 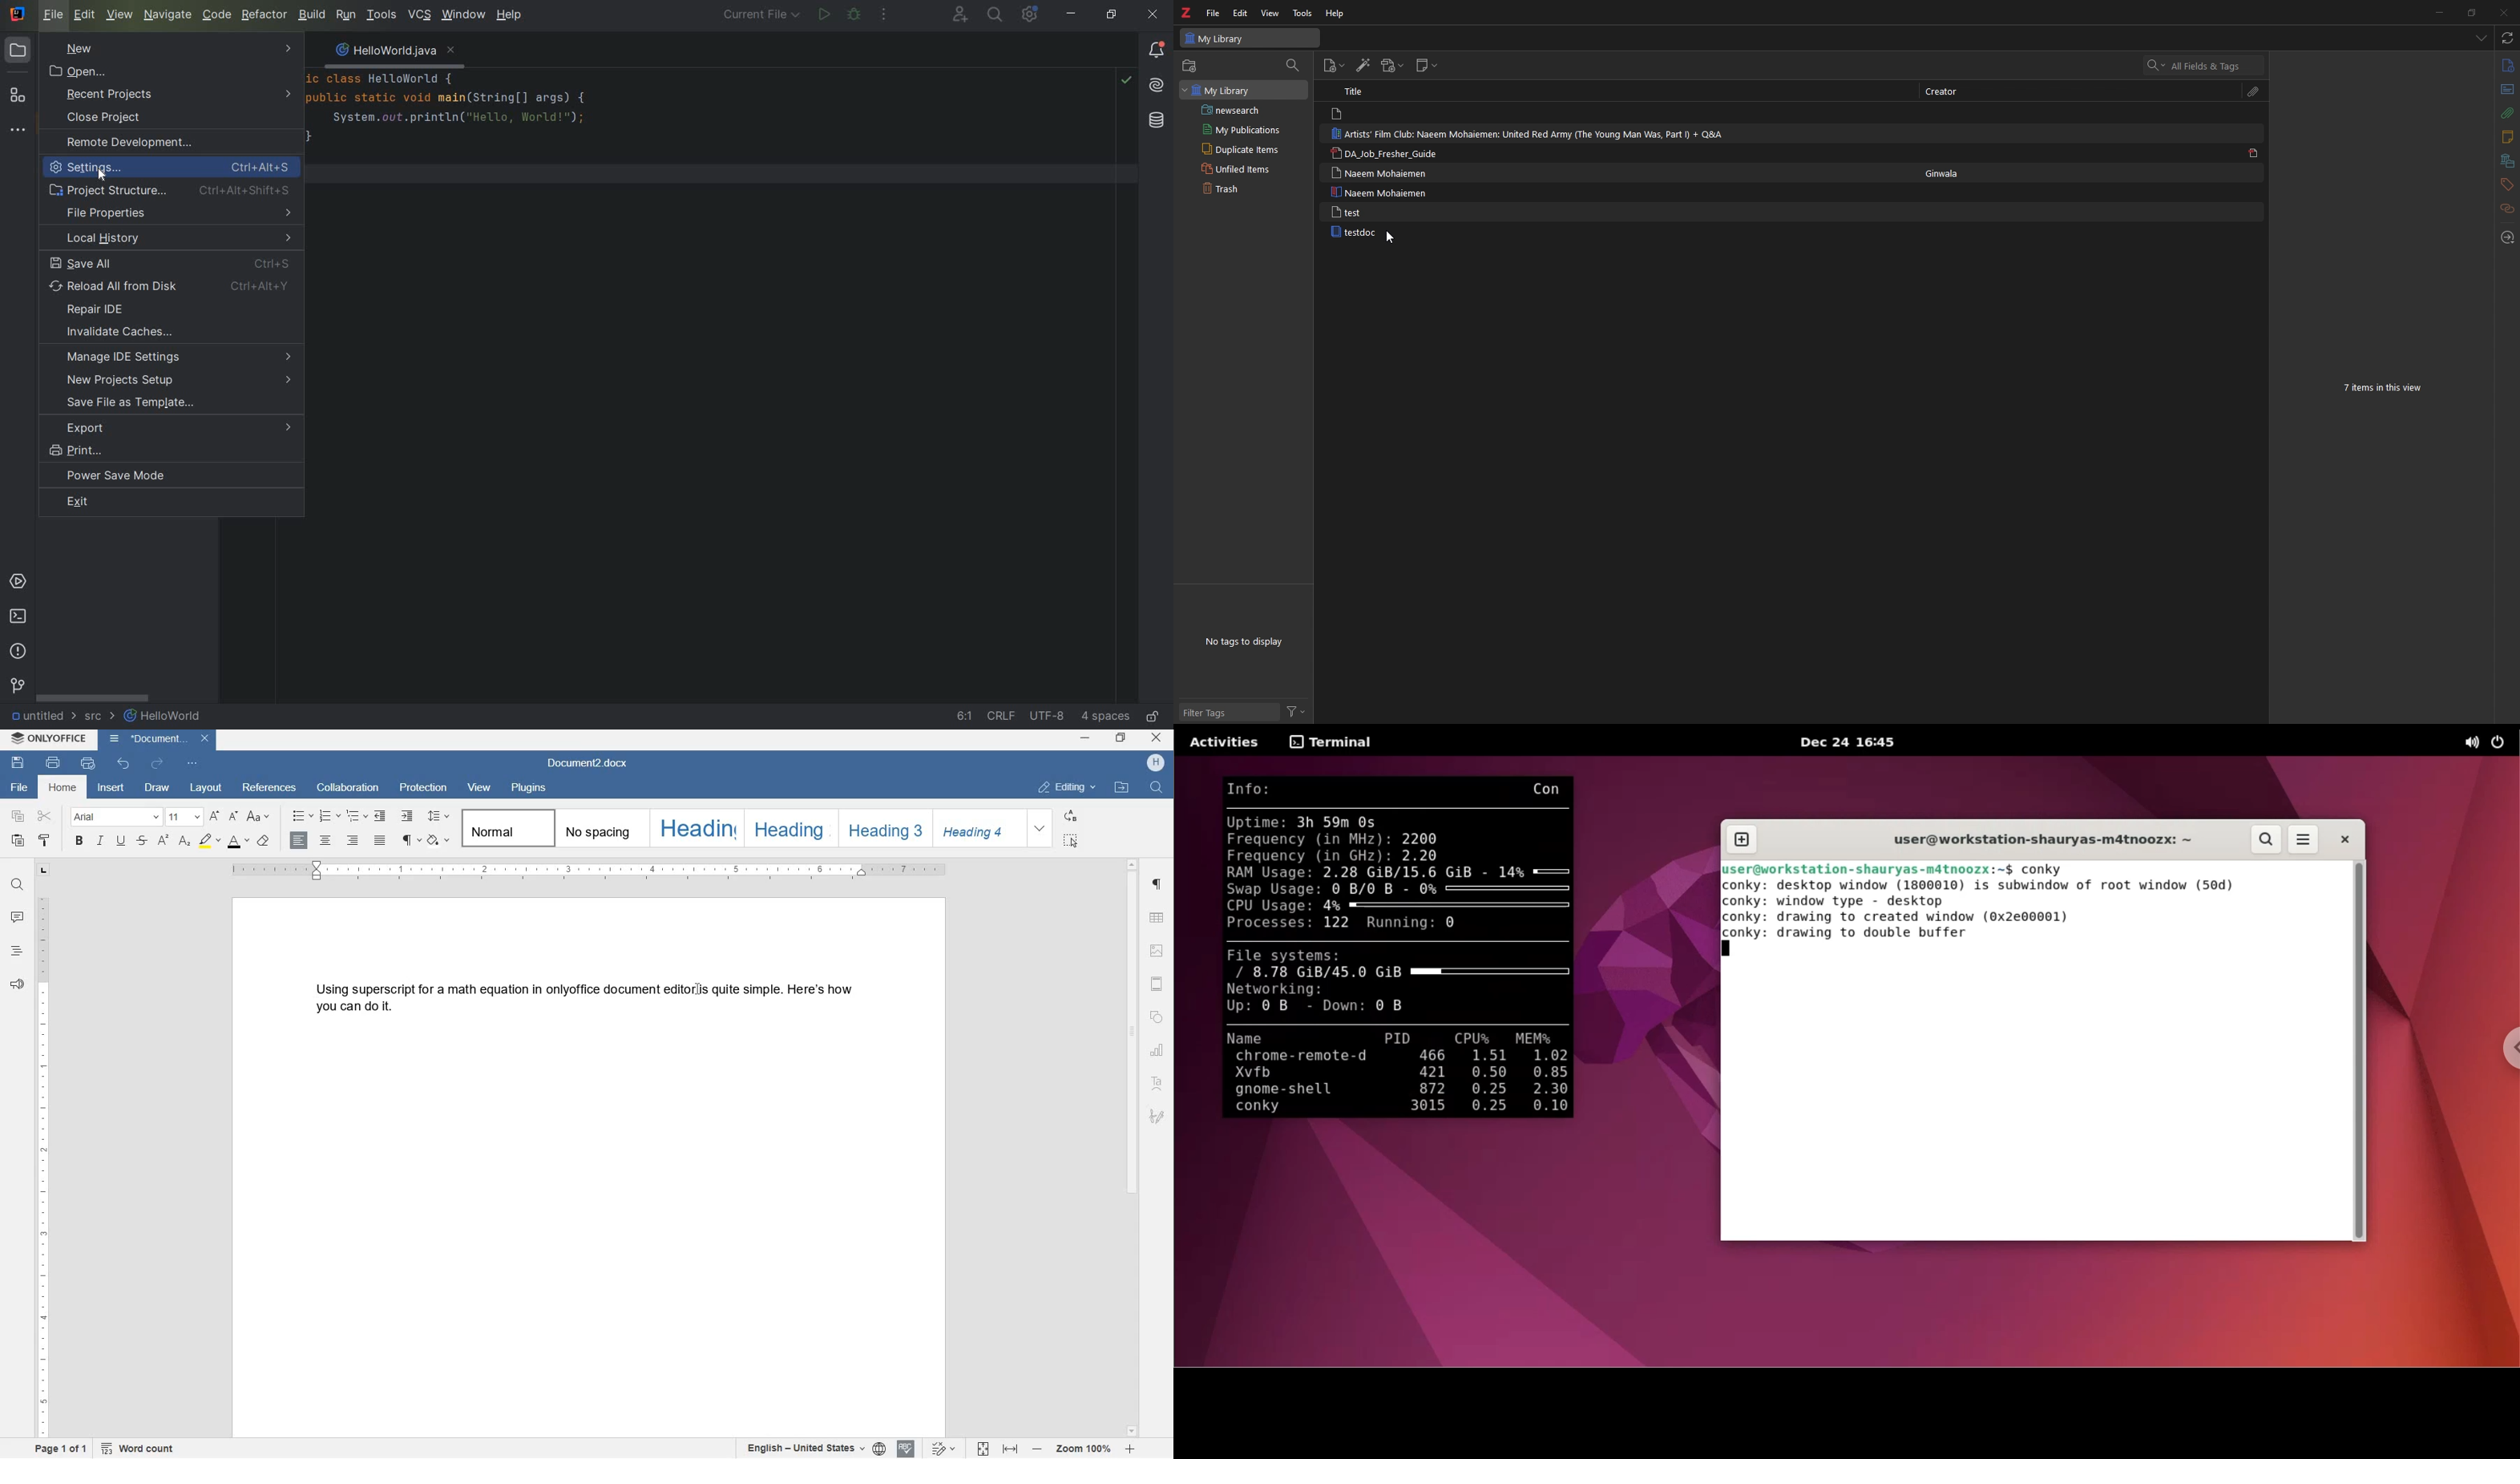 What do you see at coordinates (1156, 738) in the screenshot?
I see `close` at bounding box center [1156, 738].